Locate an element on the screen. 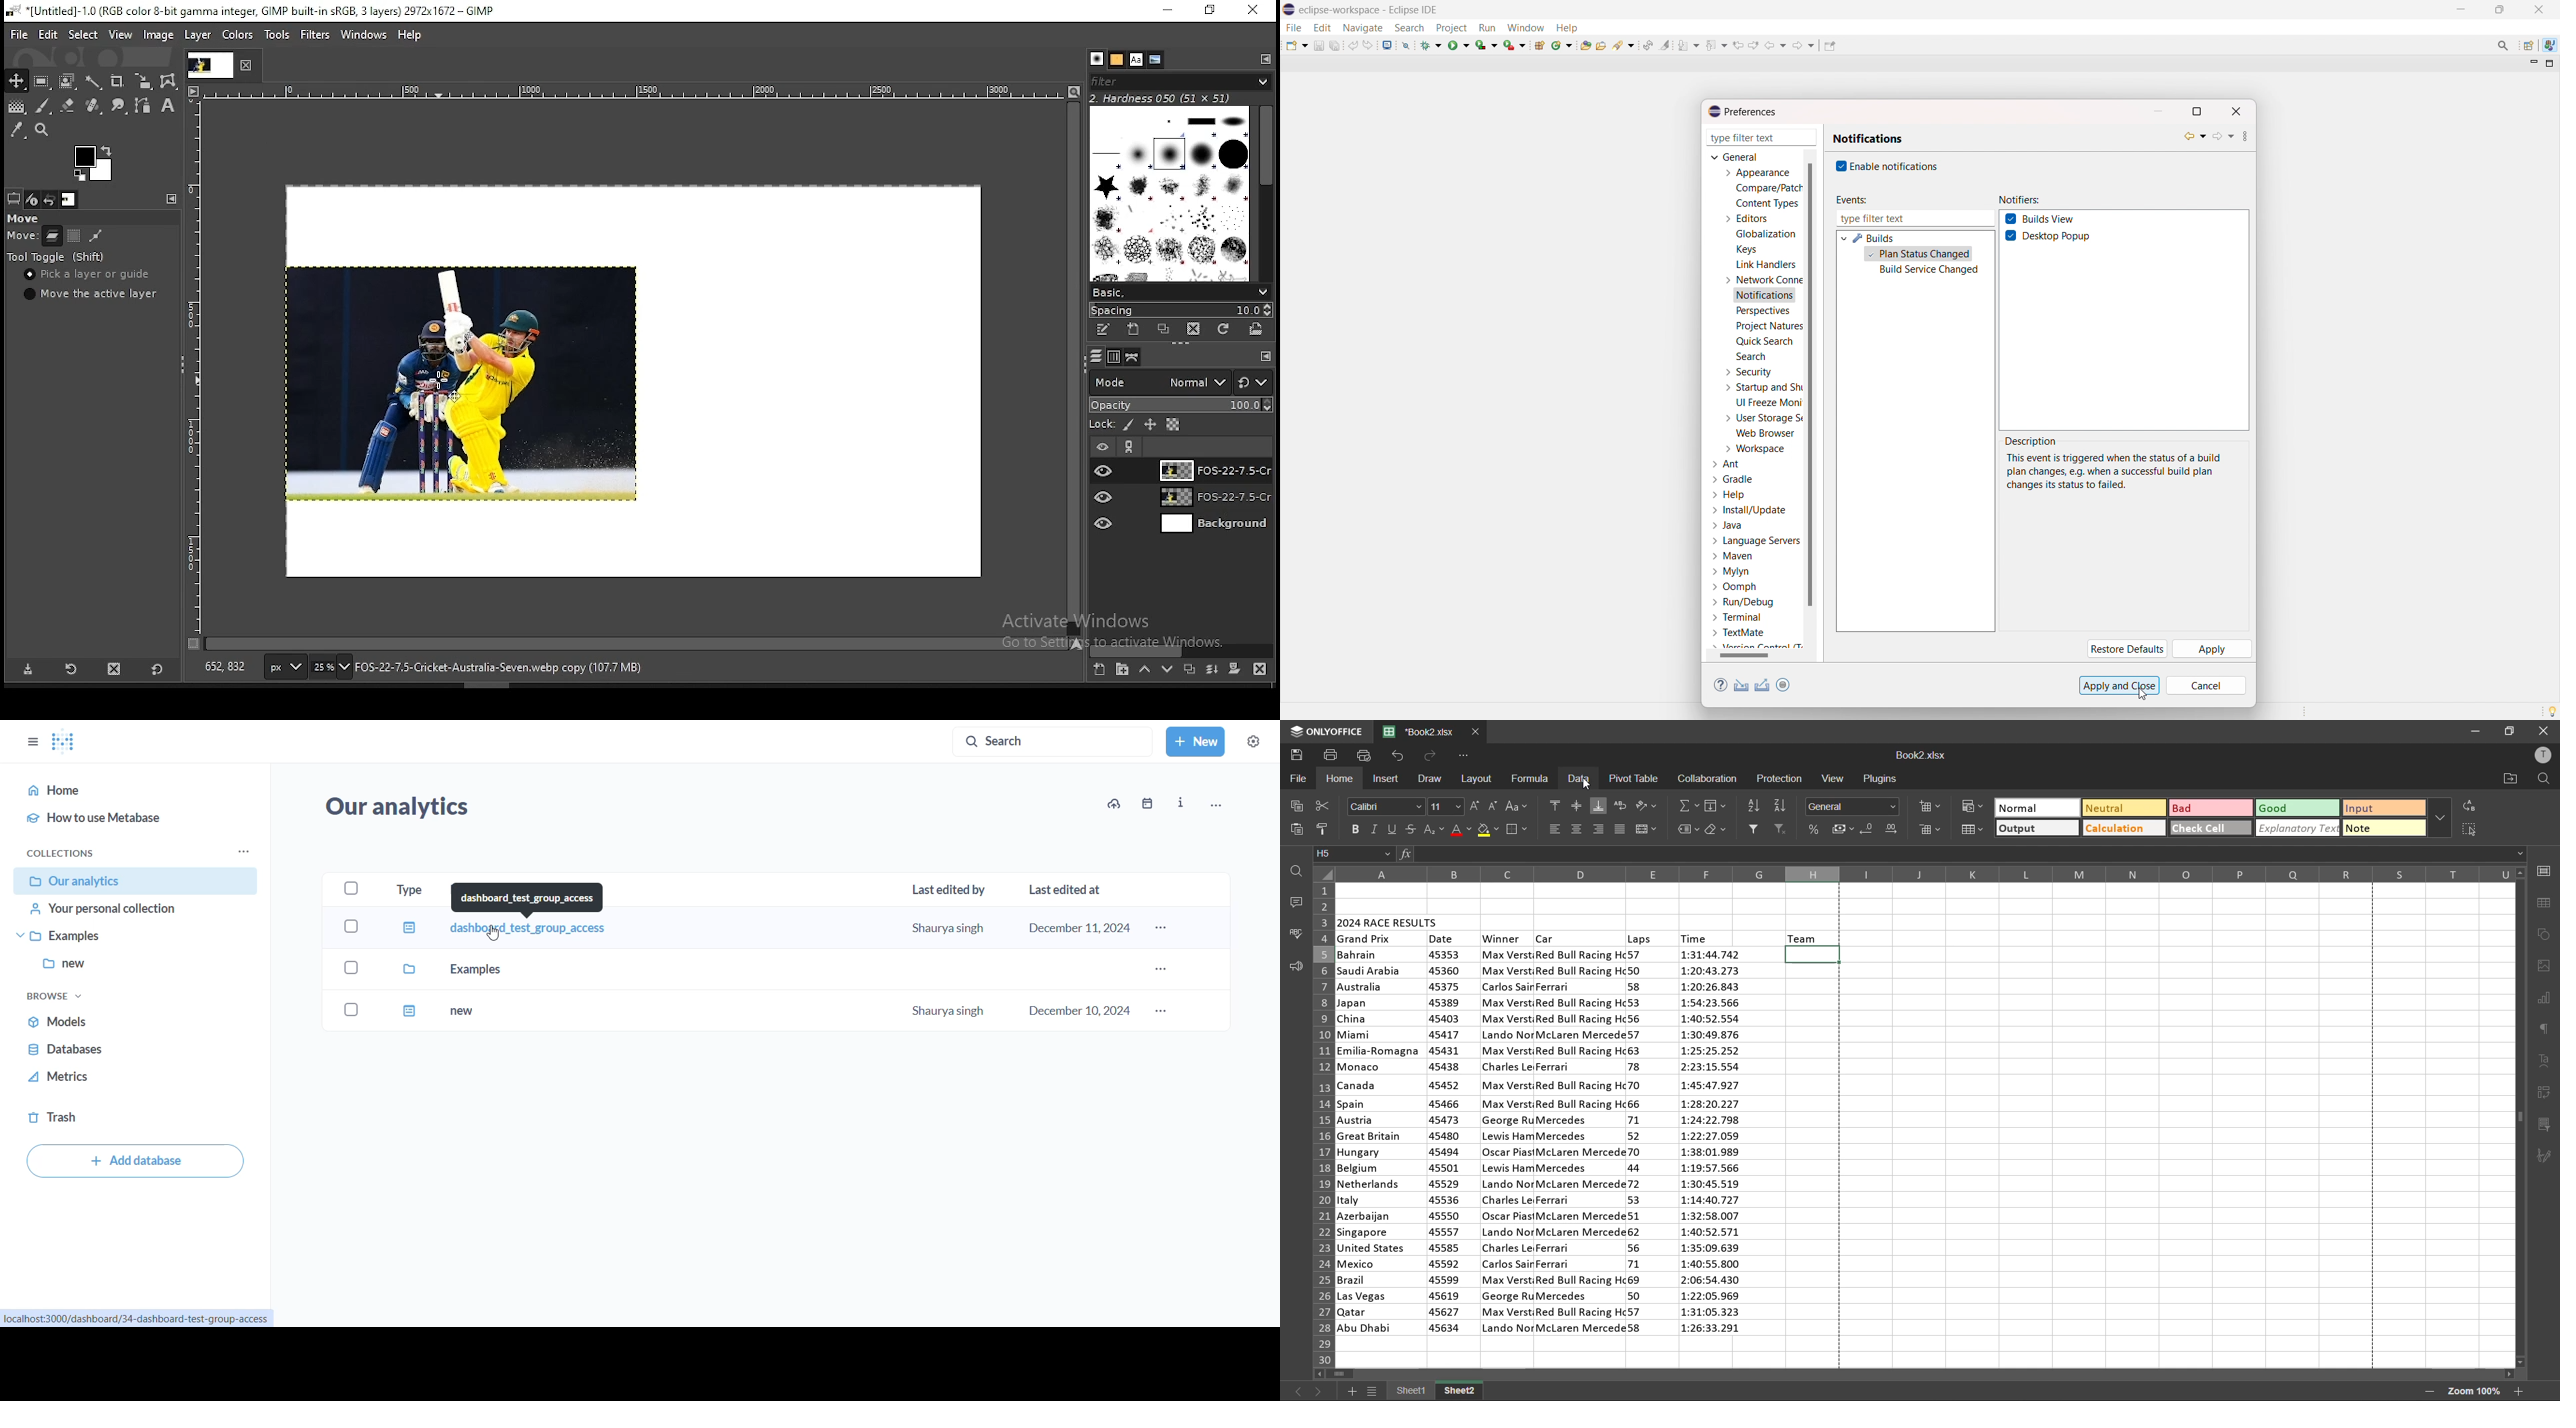 The width and height of the screenshot is (2576, 1428). December 10,2024 is located at coordinates (1079, 1012).